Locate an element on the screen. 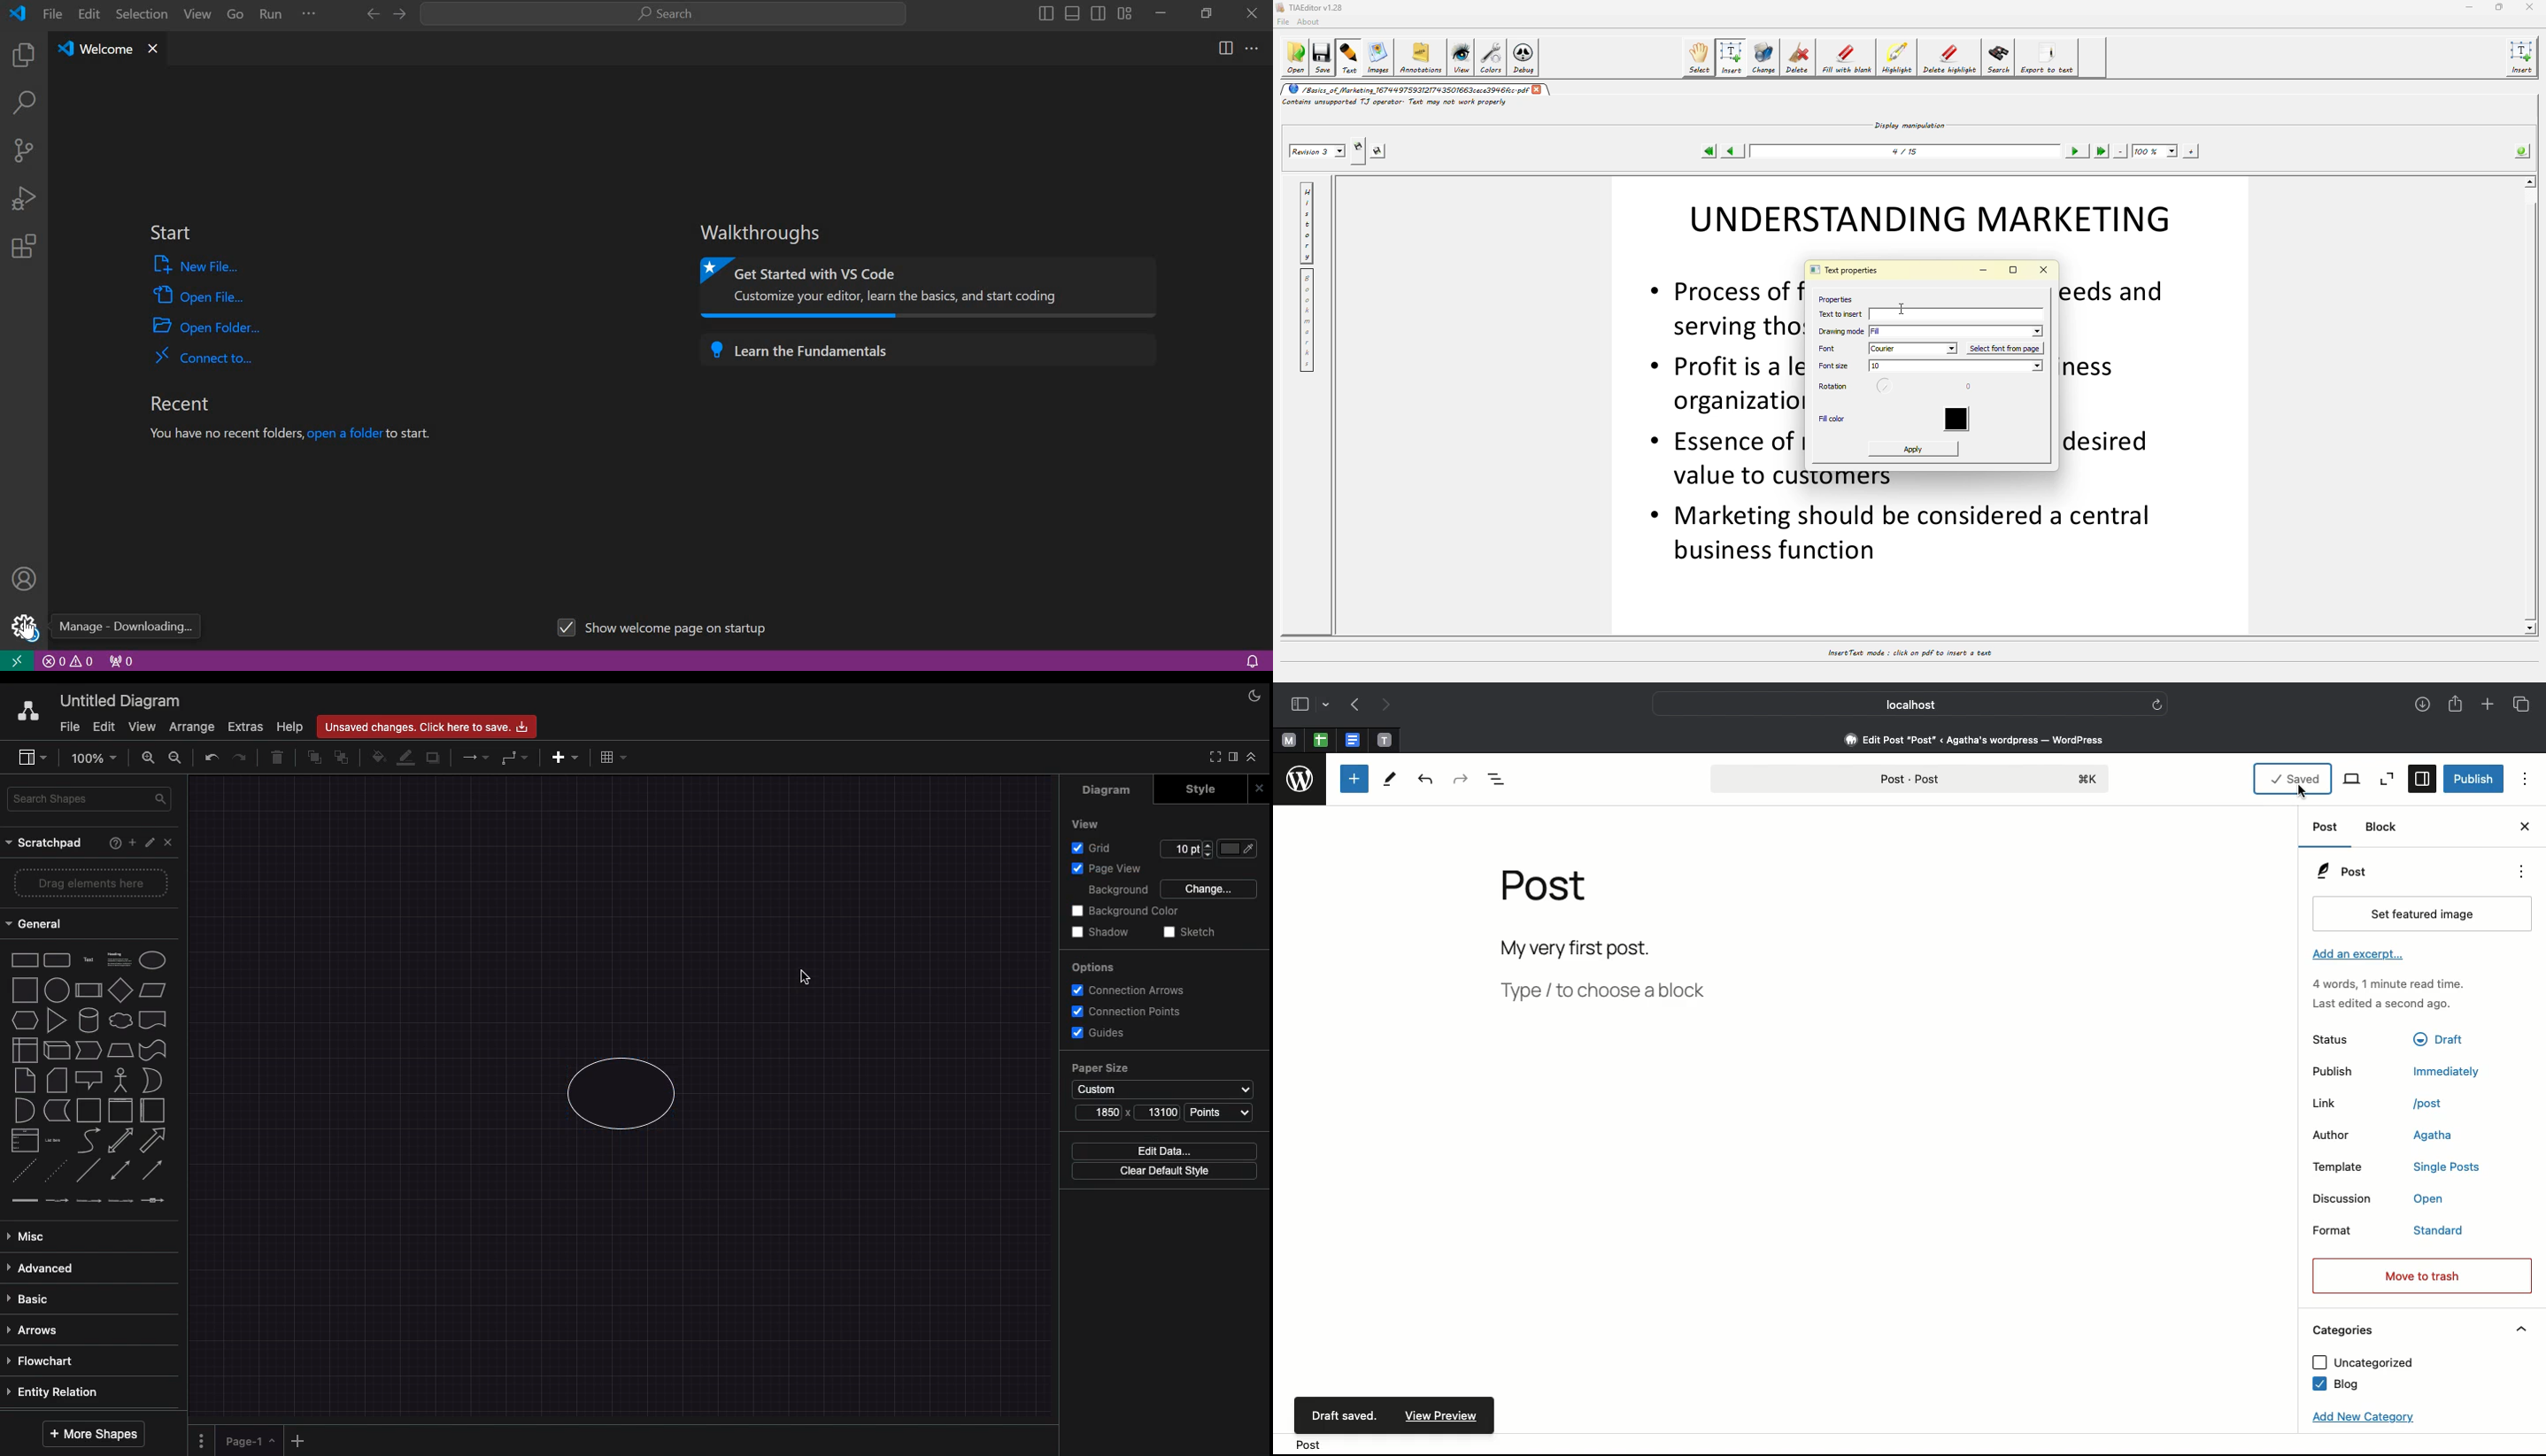 Image resolution: width=2548 pixels, height=1456 pixels. accounts is located at coordinates (25, 578).